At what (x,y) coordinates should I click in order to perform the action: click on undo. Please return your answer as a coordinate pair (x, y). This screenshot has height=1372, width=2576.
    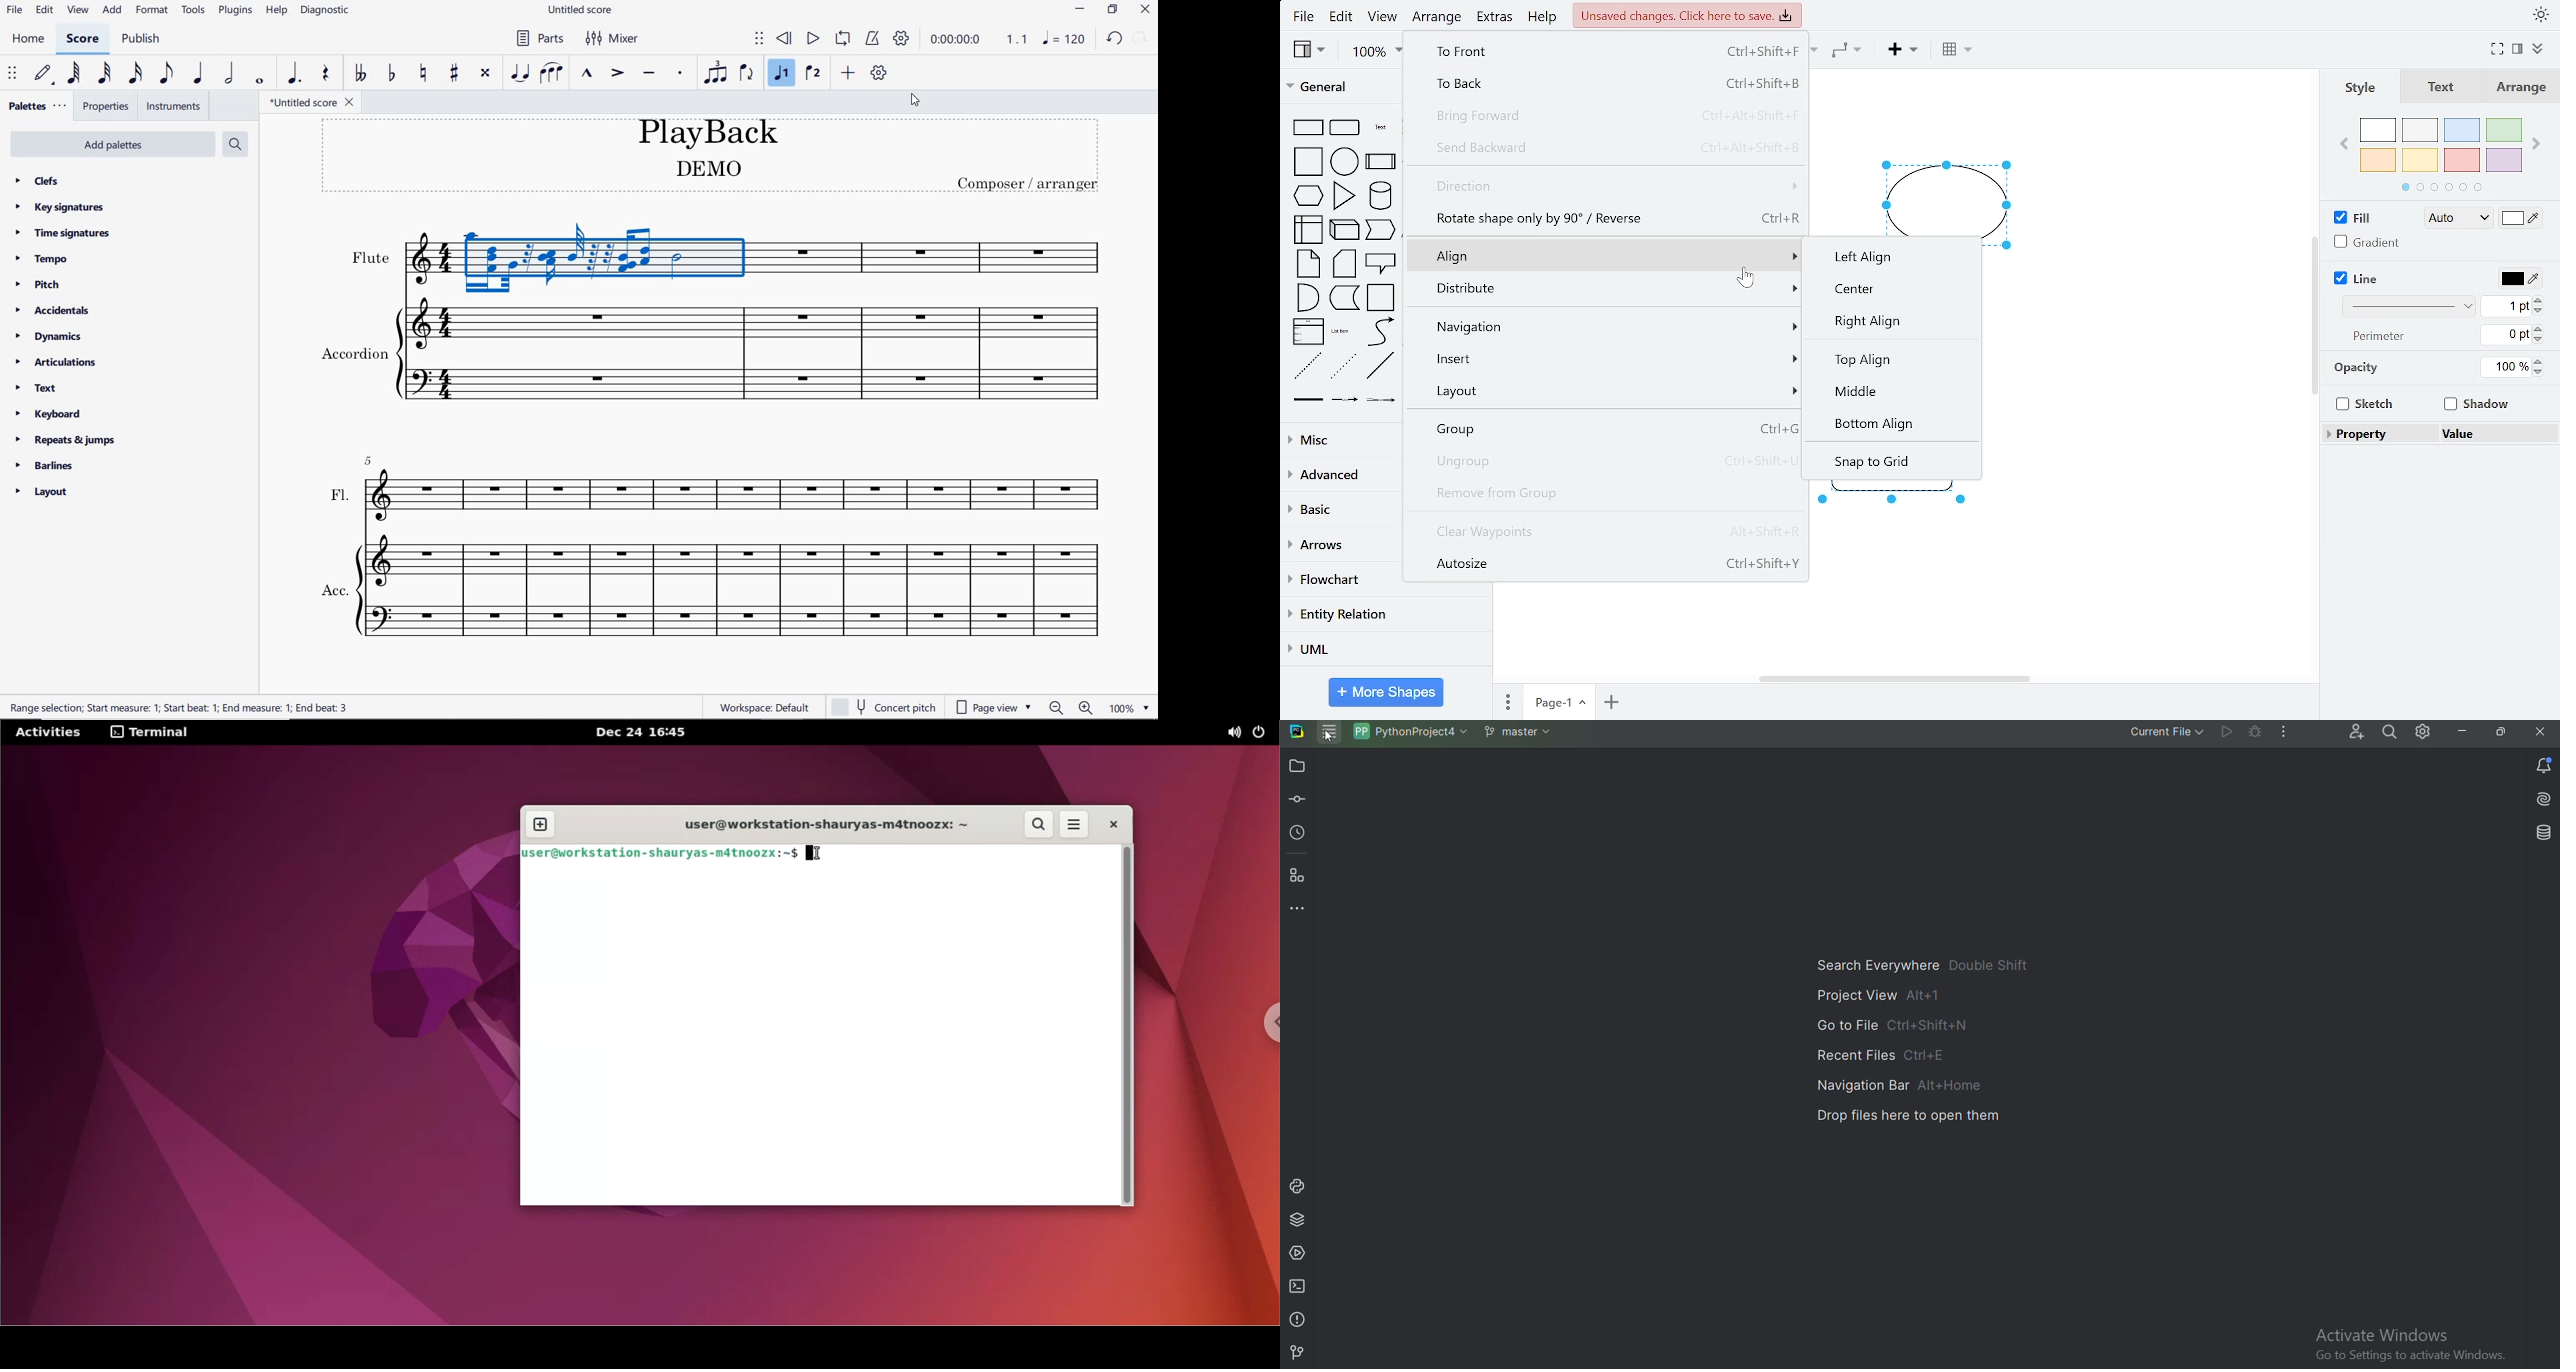
    Looking at the image, I should click on (1114, 39).